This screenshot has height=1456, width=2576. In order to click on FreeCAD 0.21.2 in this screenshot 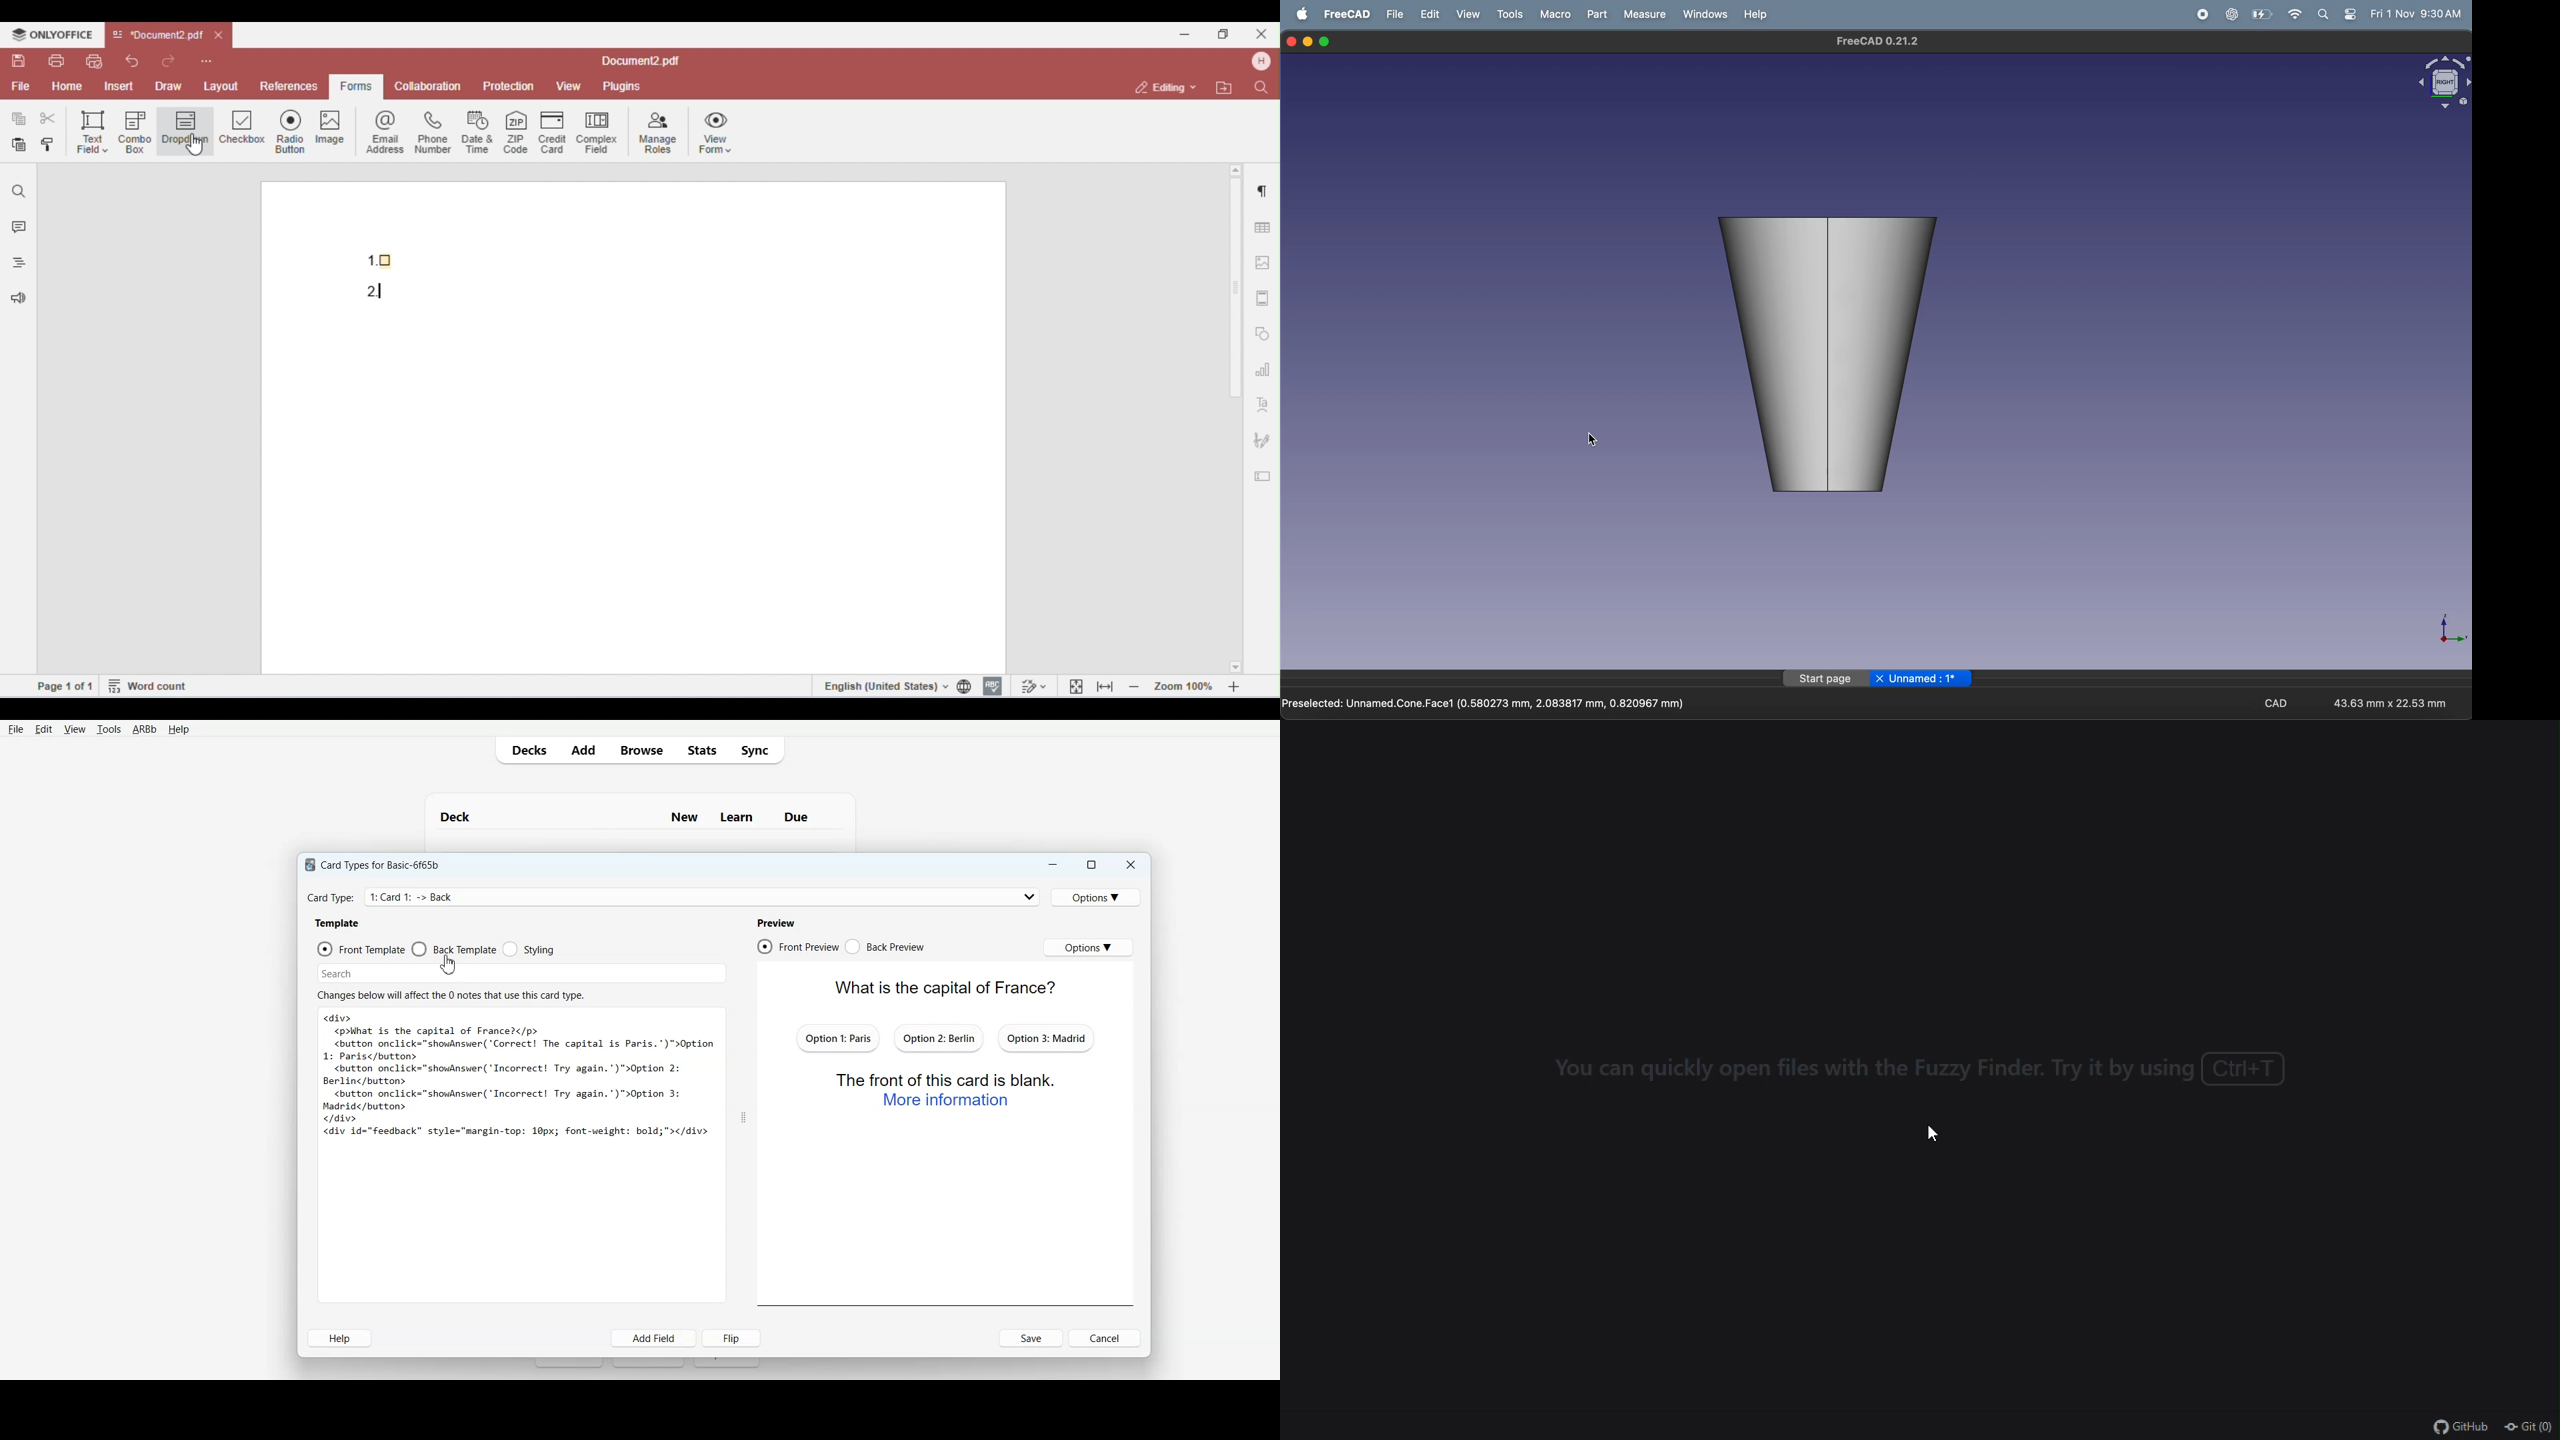, I will do `click(1875, 41)`.